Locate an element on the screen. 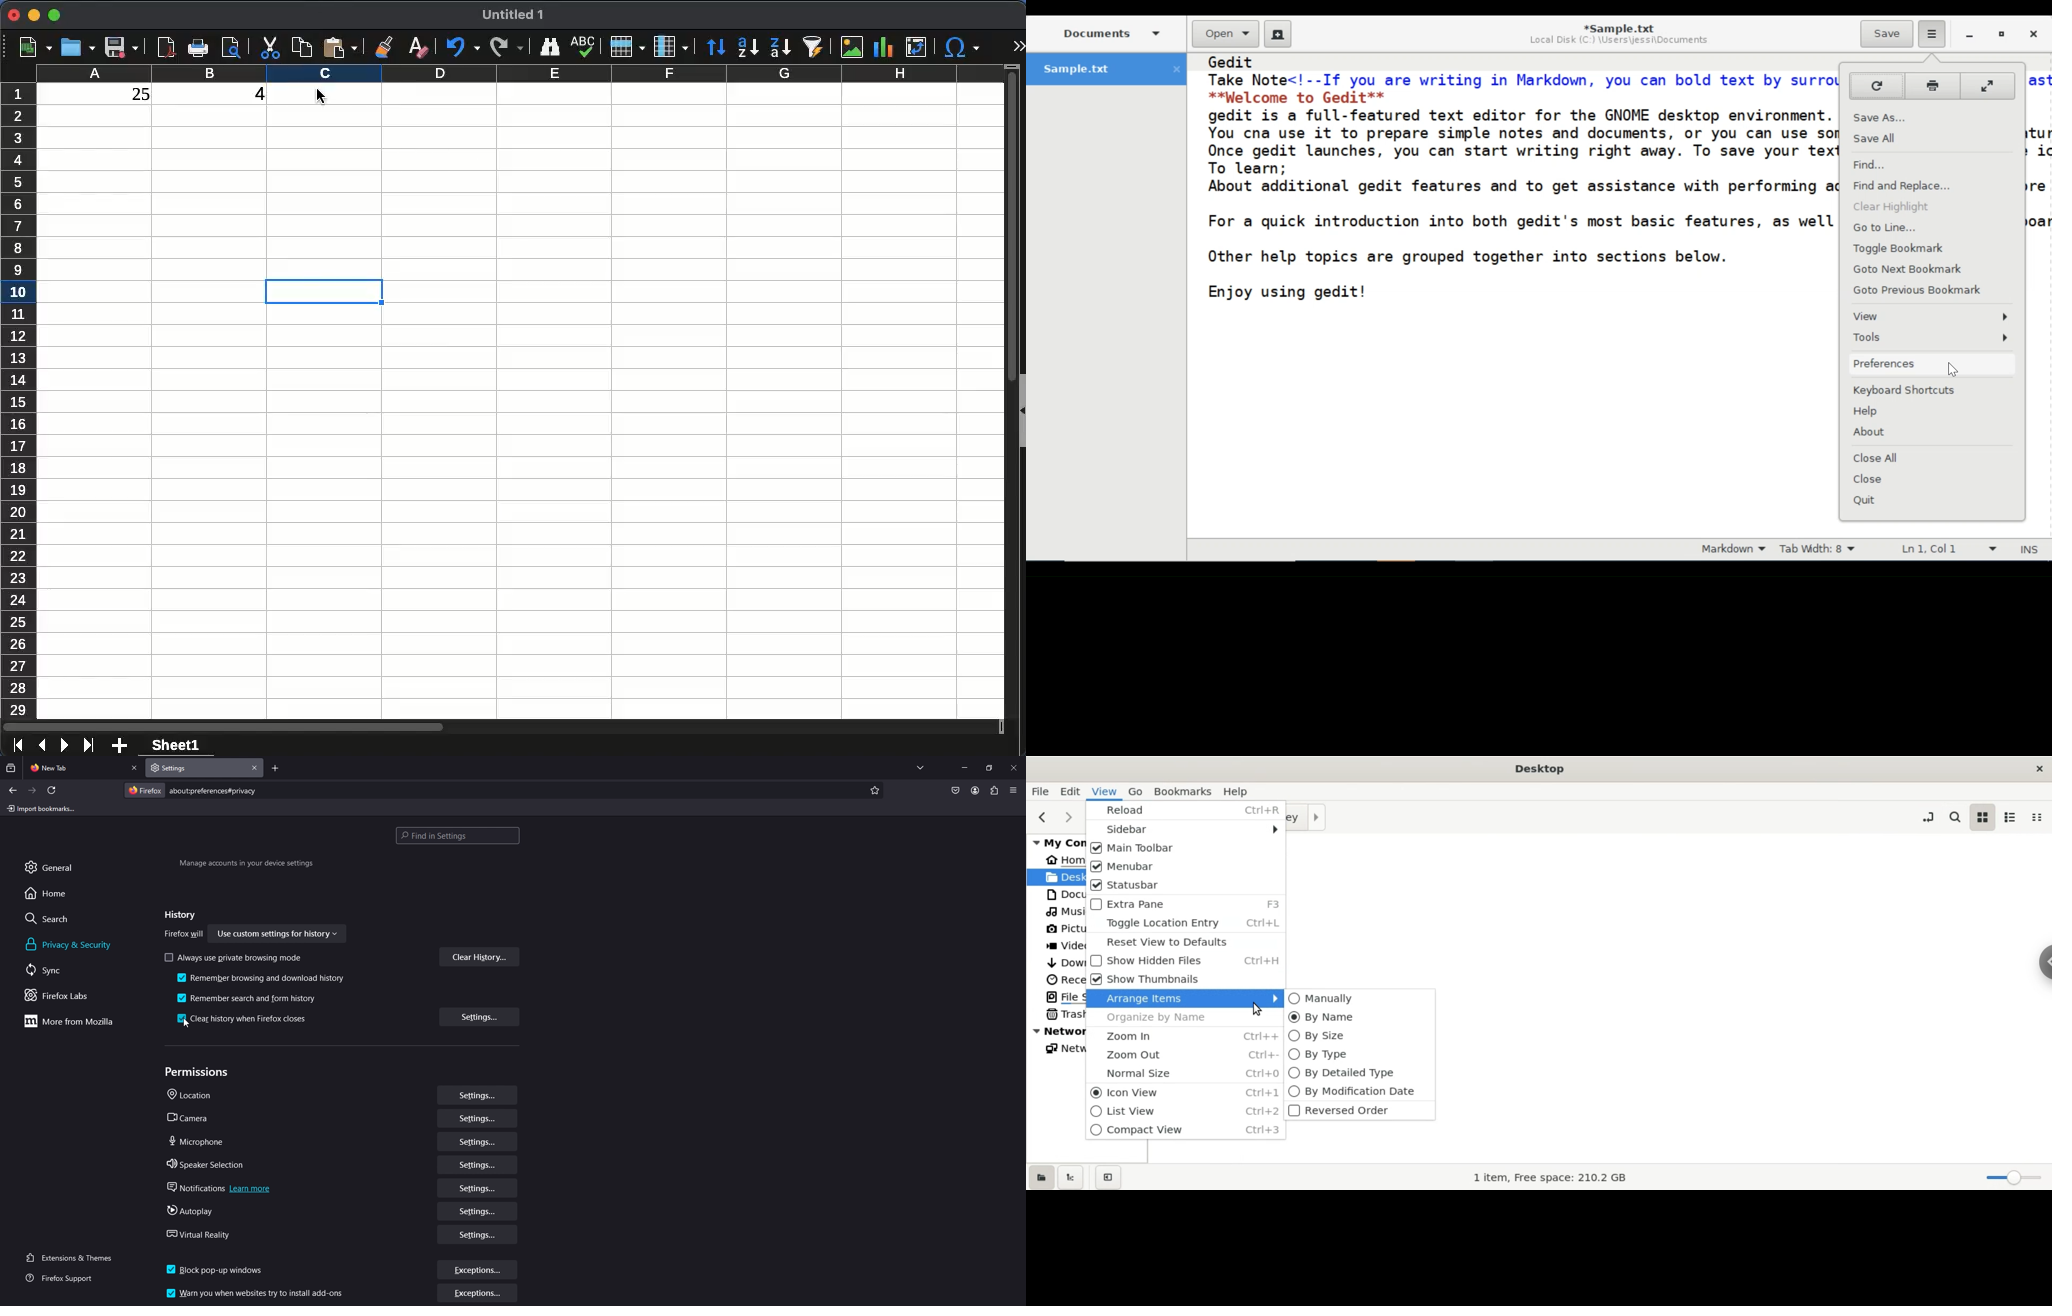 The image size is (2072, 1316). settings is located at coordinates (477, 1120).